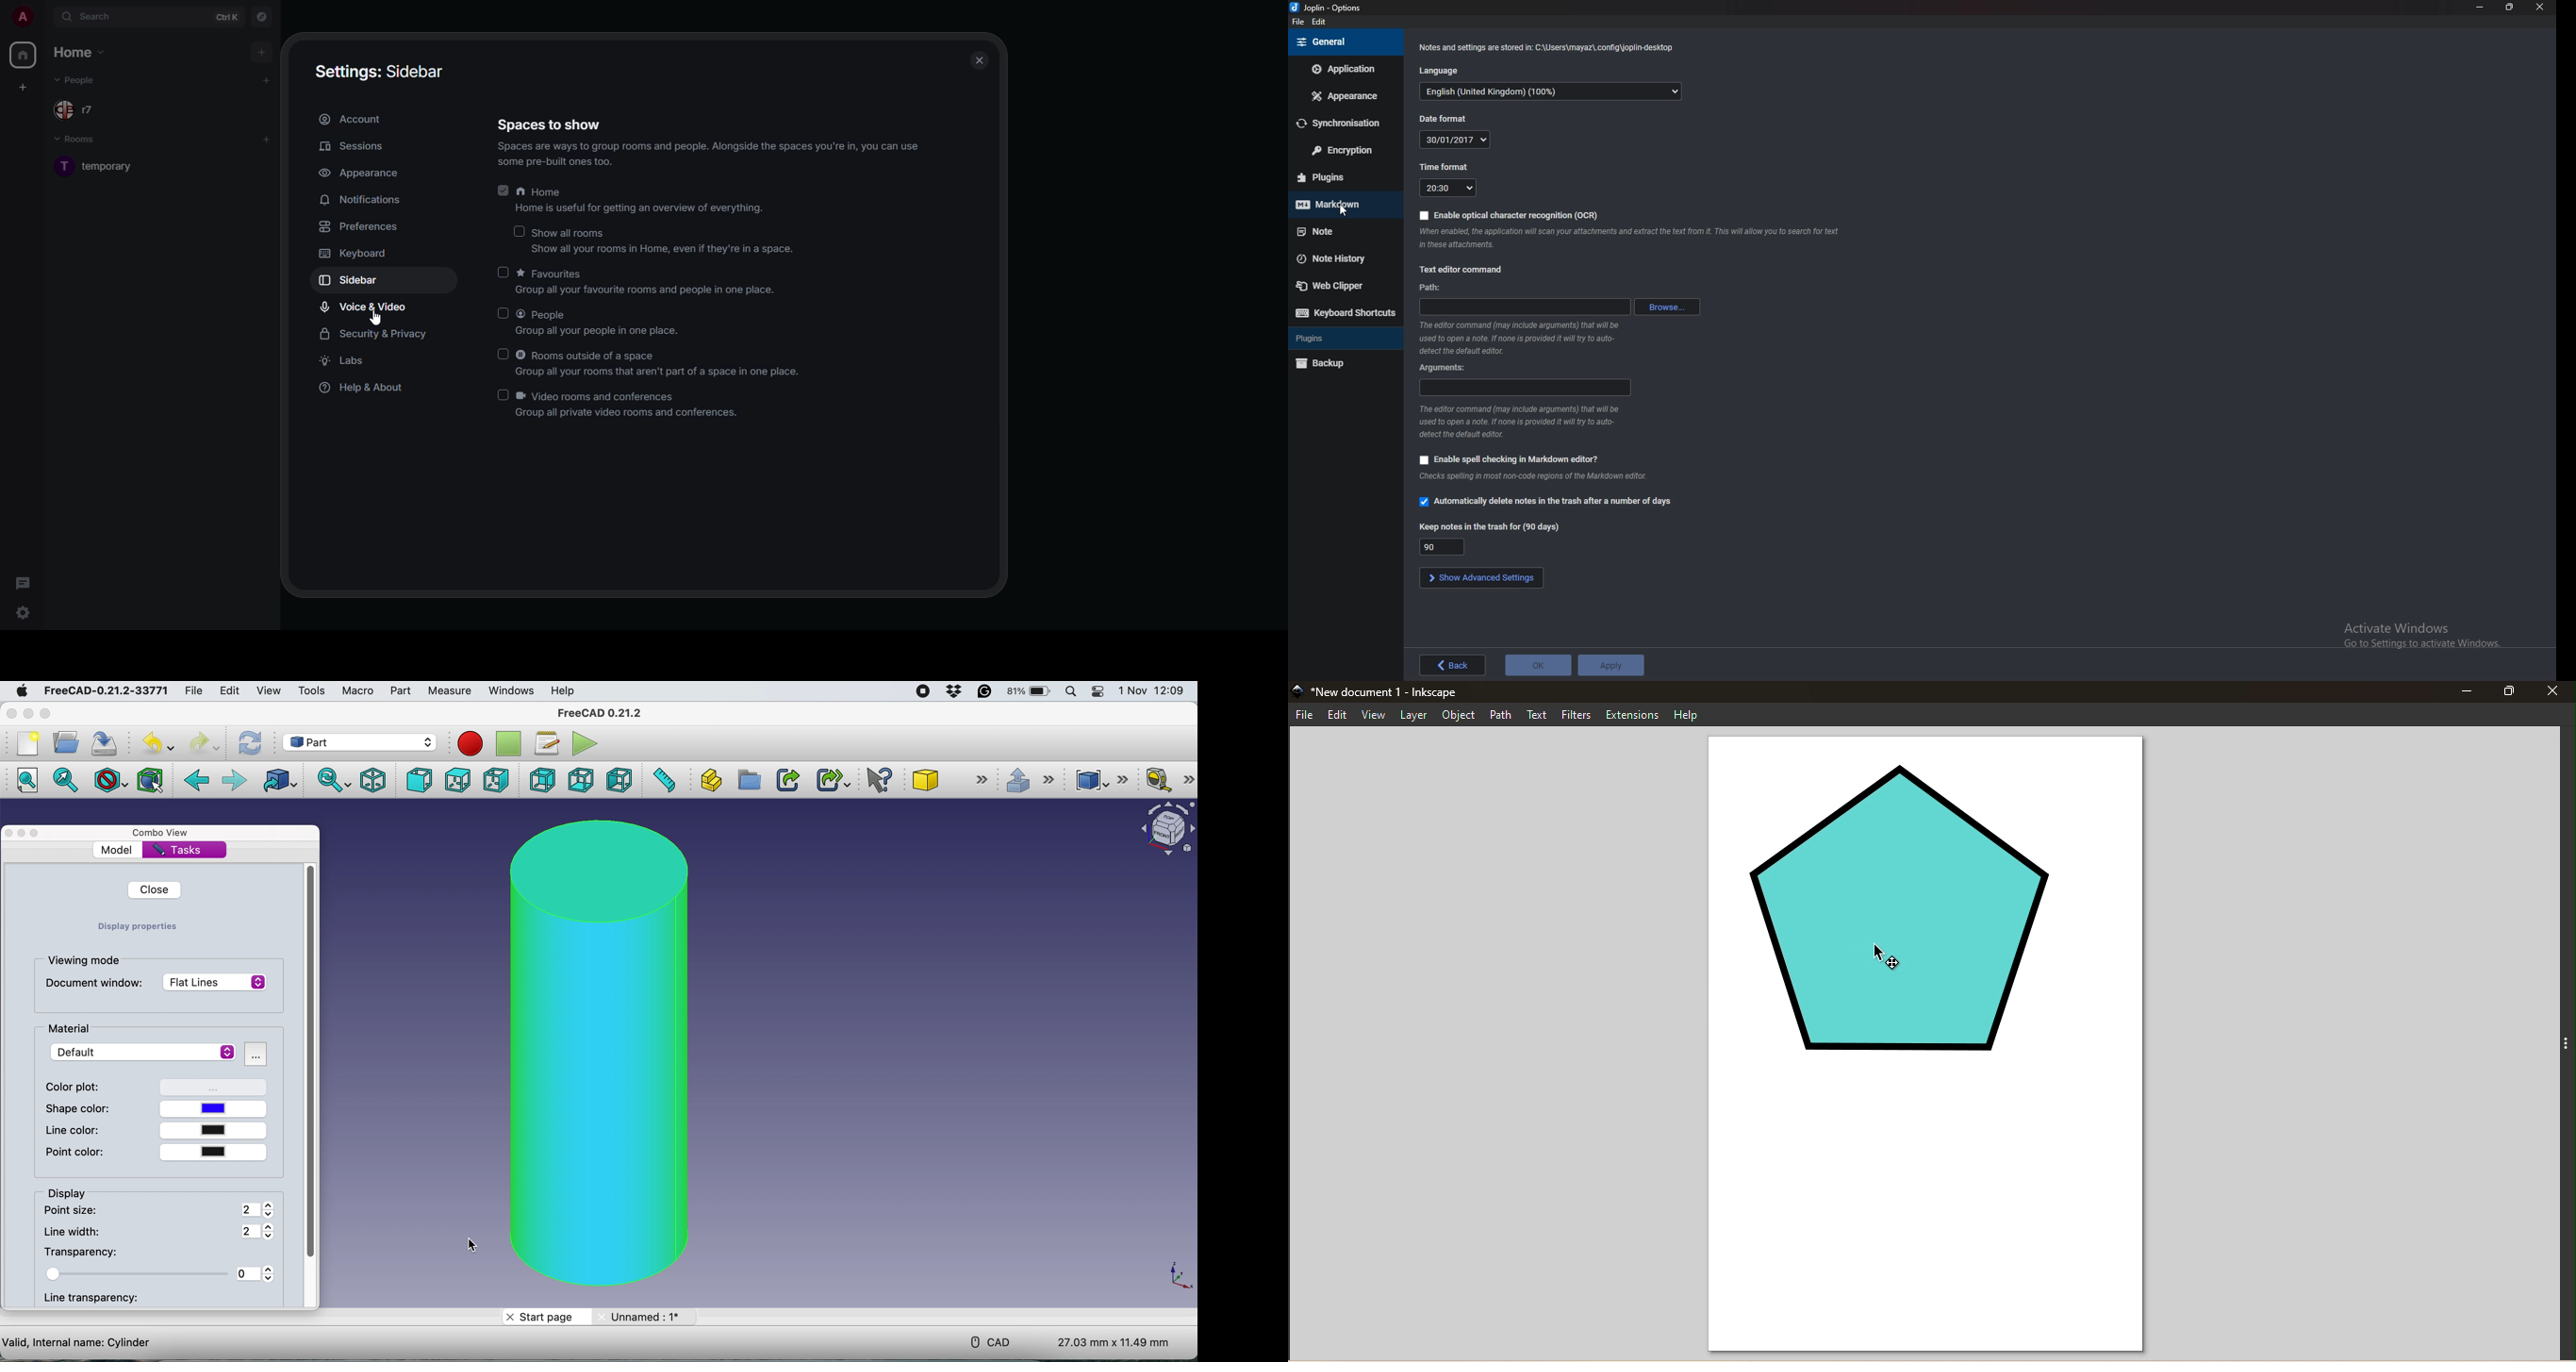 The height and width of the screenshot is (1372, 2576). What do you see at coordinates (367, 226) in the screenshot?
I see `preferences` at bounding box center [367, 226].